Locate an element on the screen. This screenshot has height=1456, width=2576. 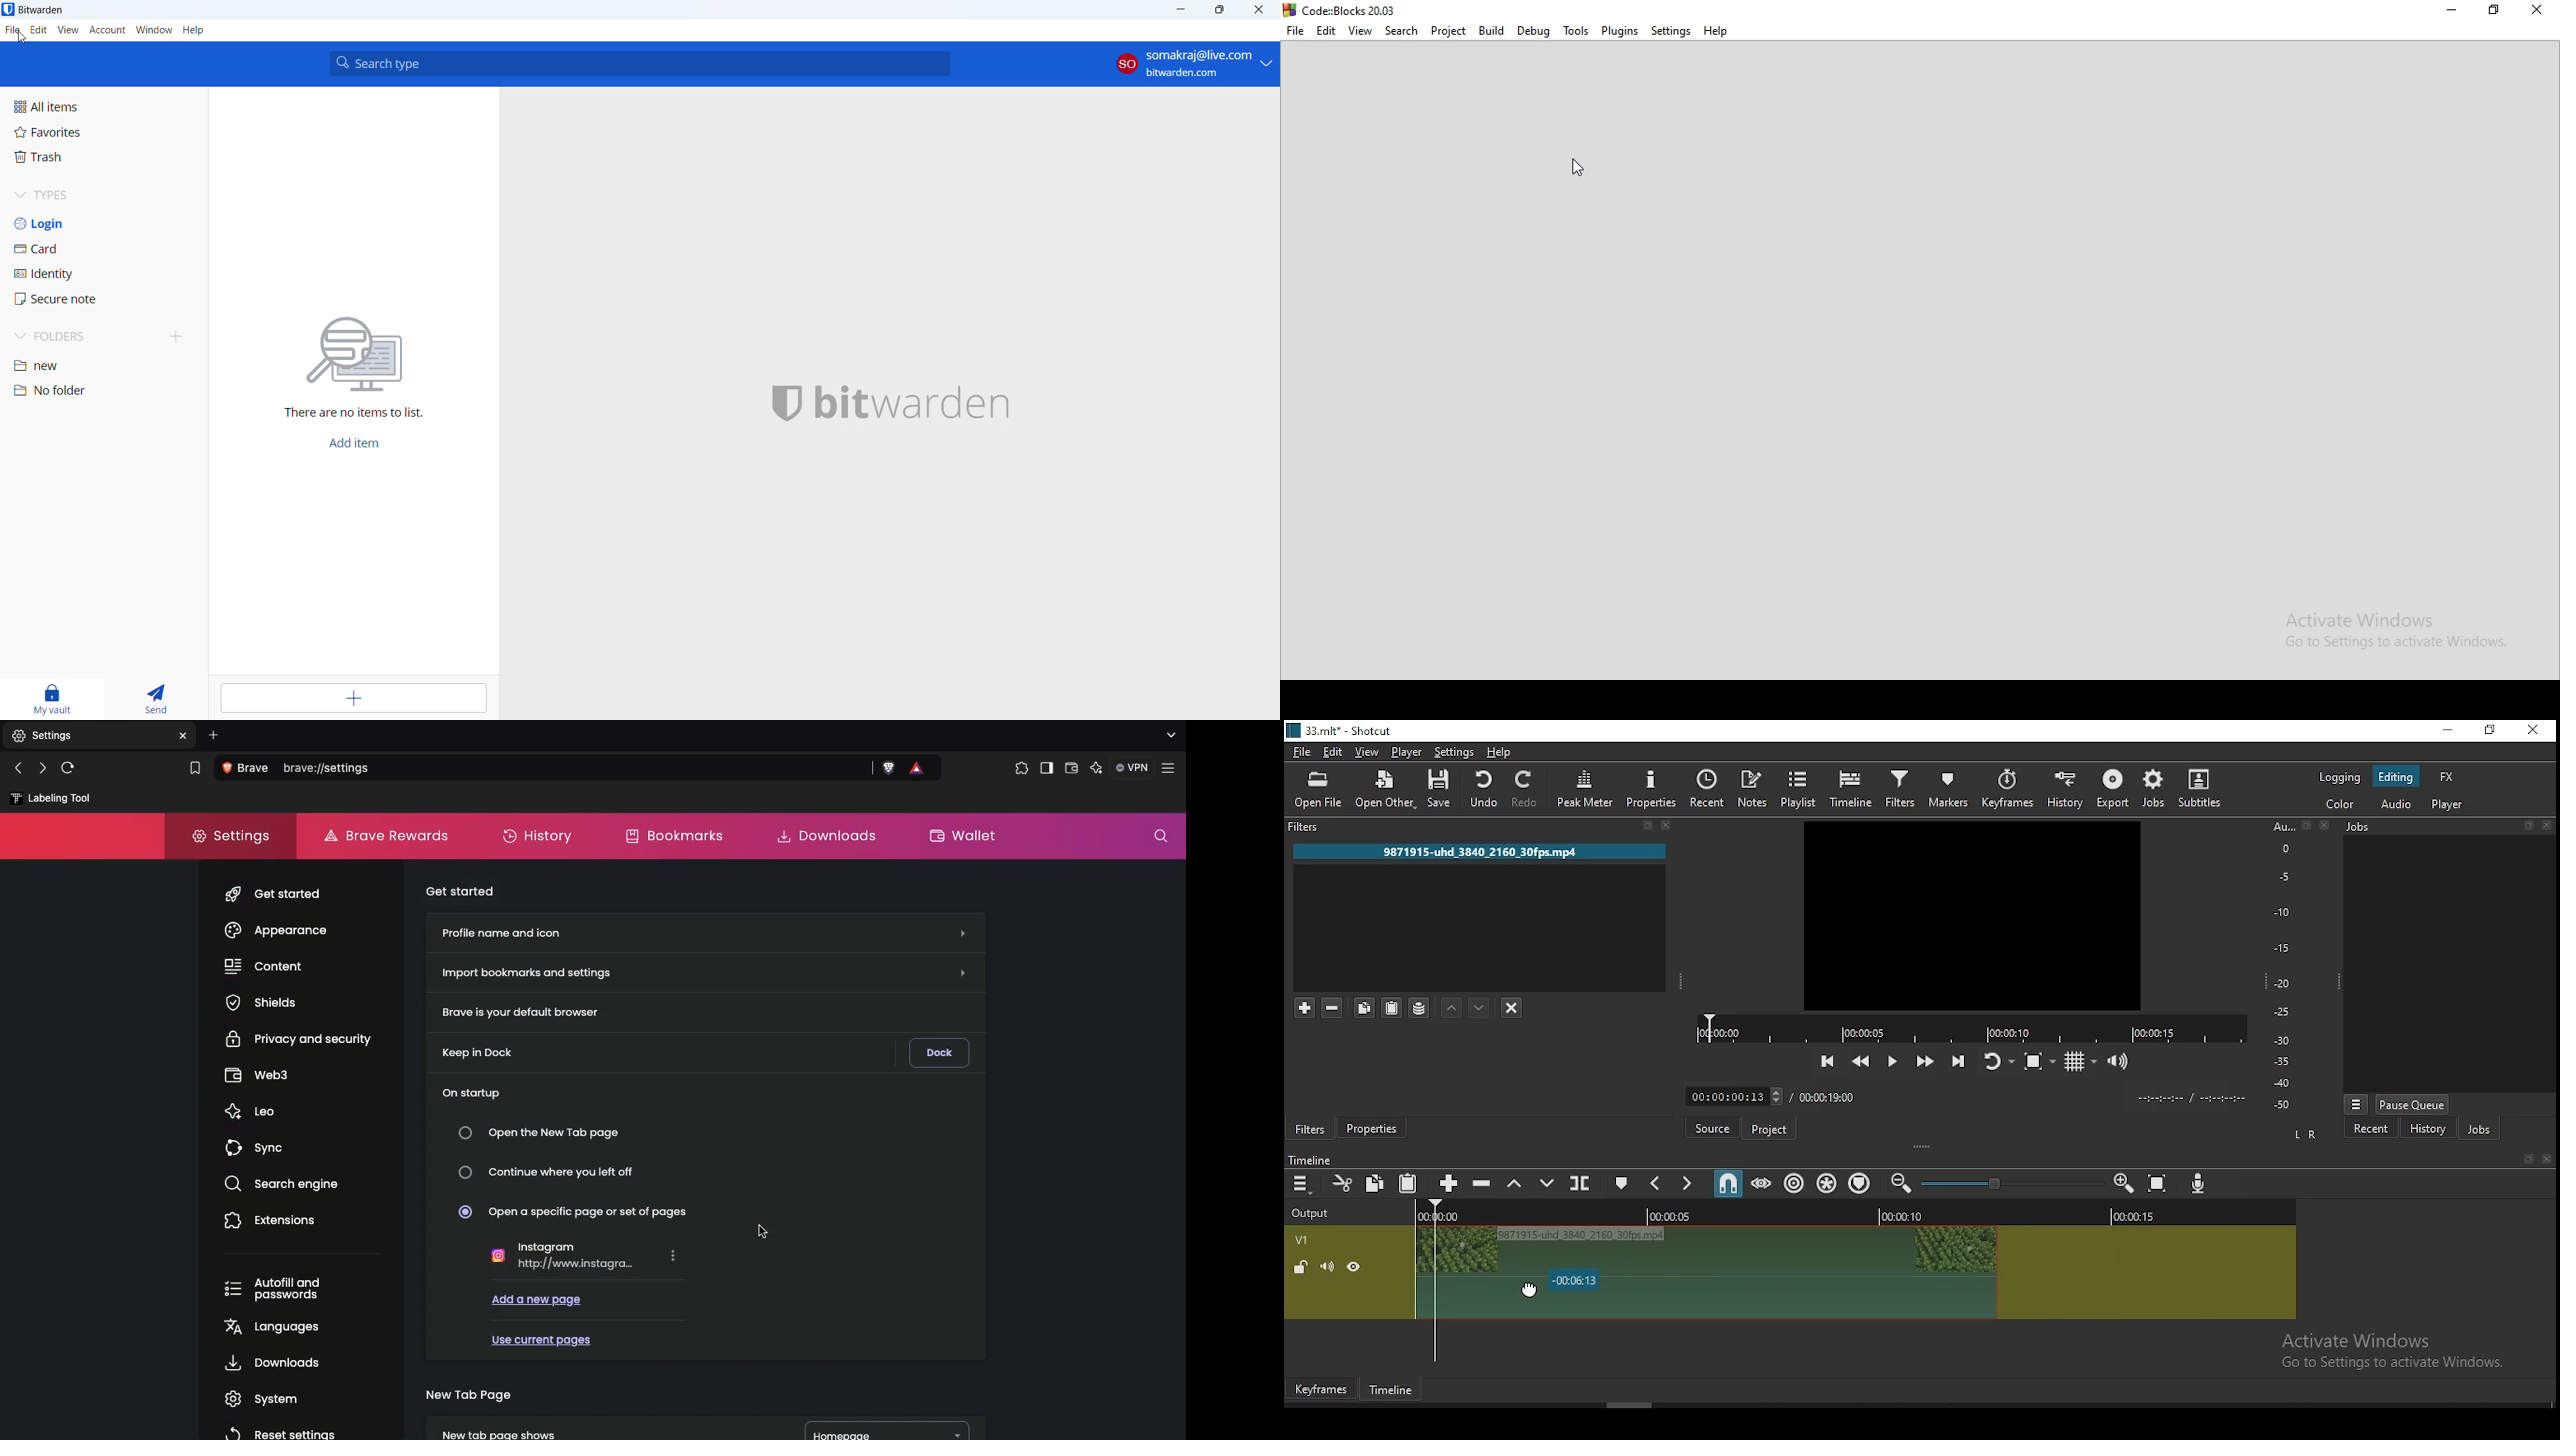
Add a new page is located at coordinates (537, 1298).